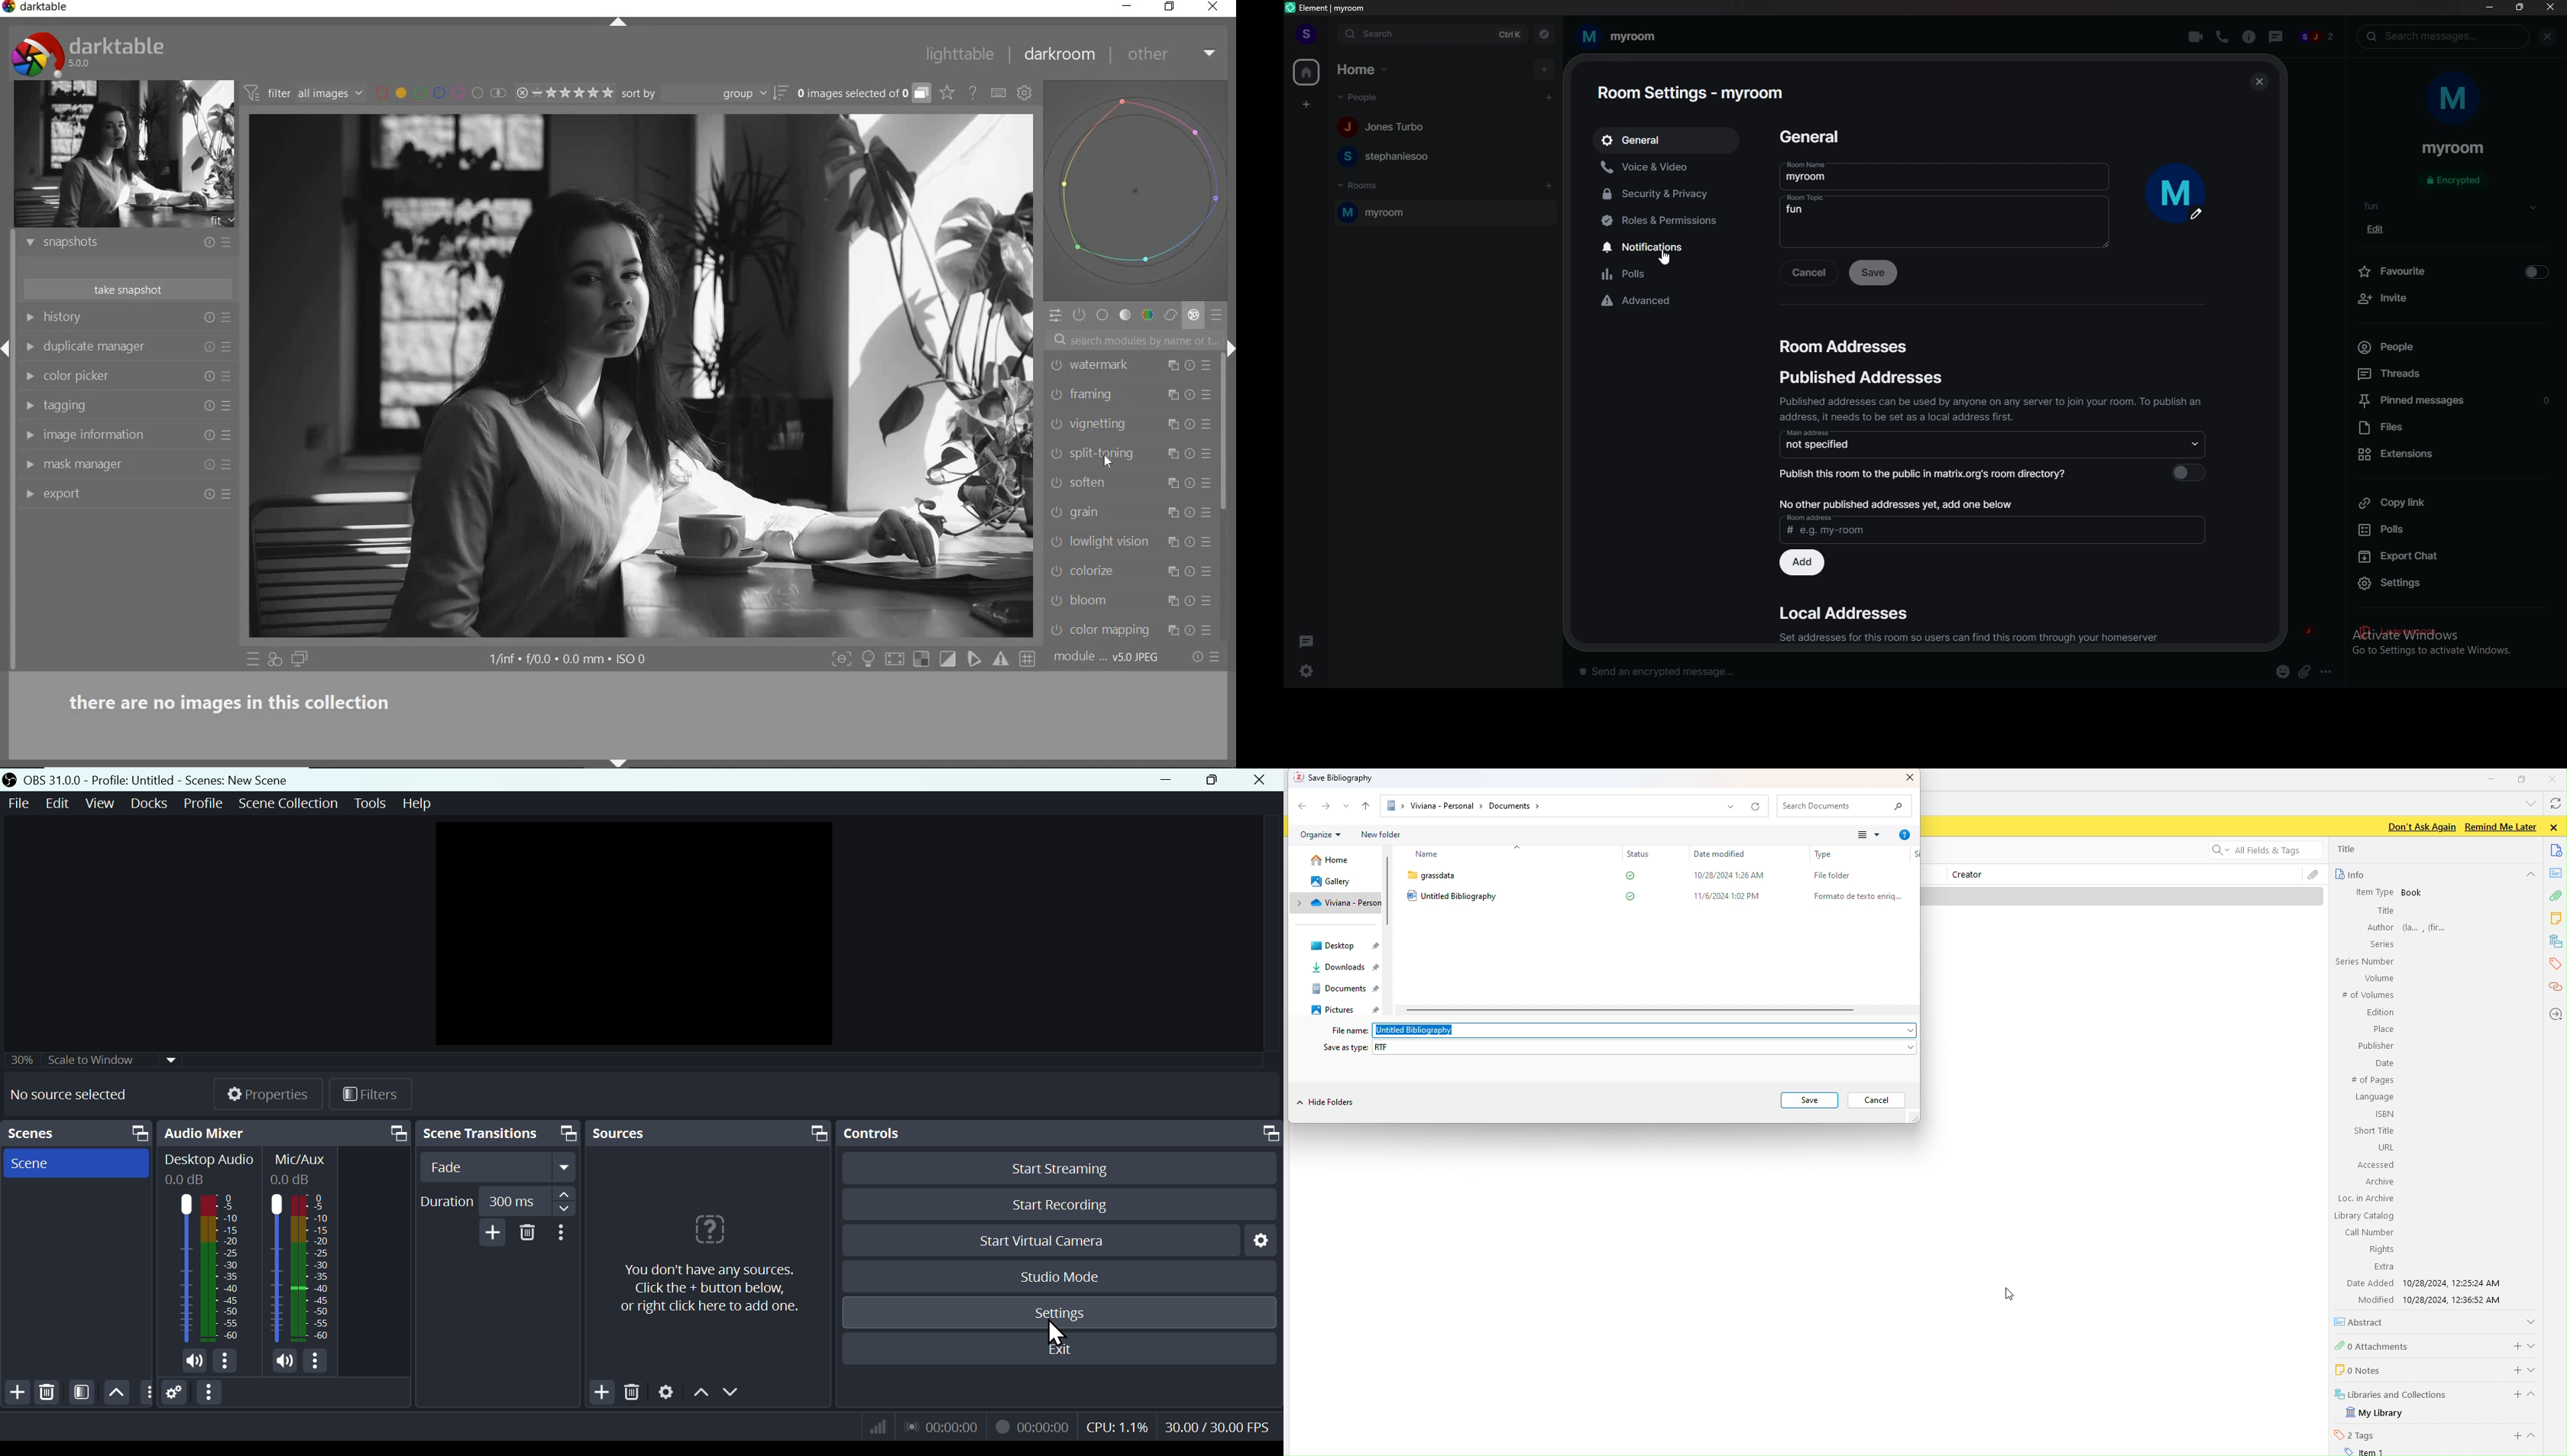  What do you see at coordinates (1209, 542) in the screenshot?
I see `preset and preferences` at bounding box center [1209, 542].